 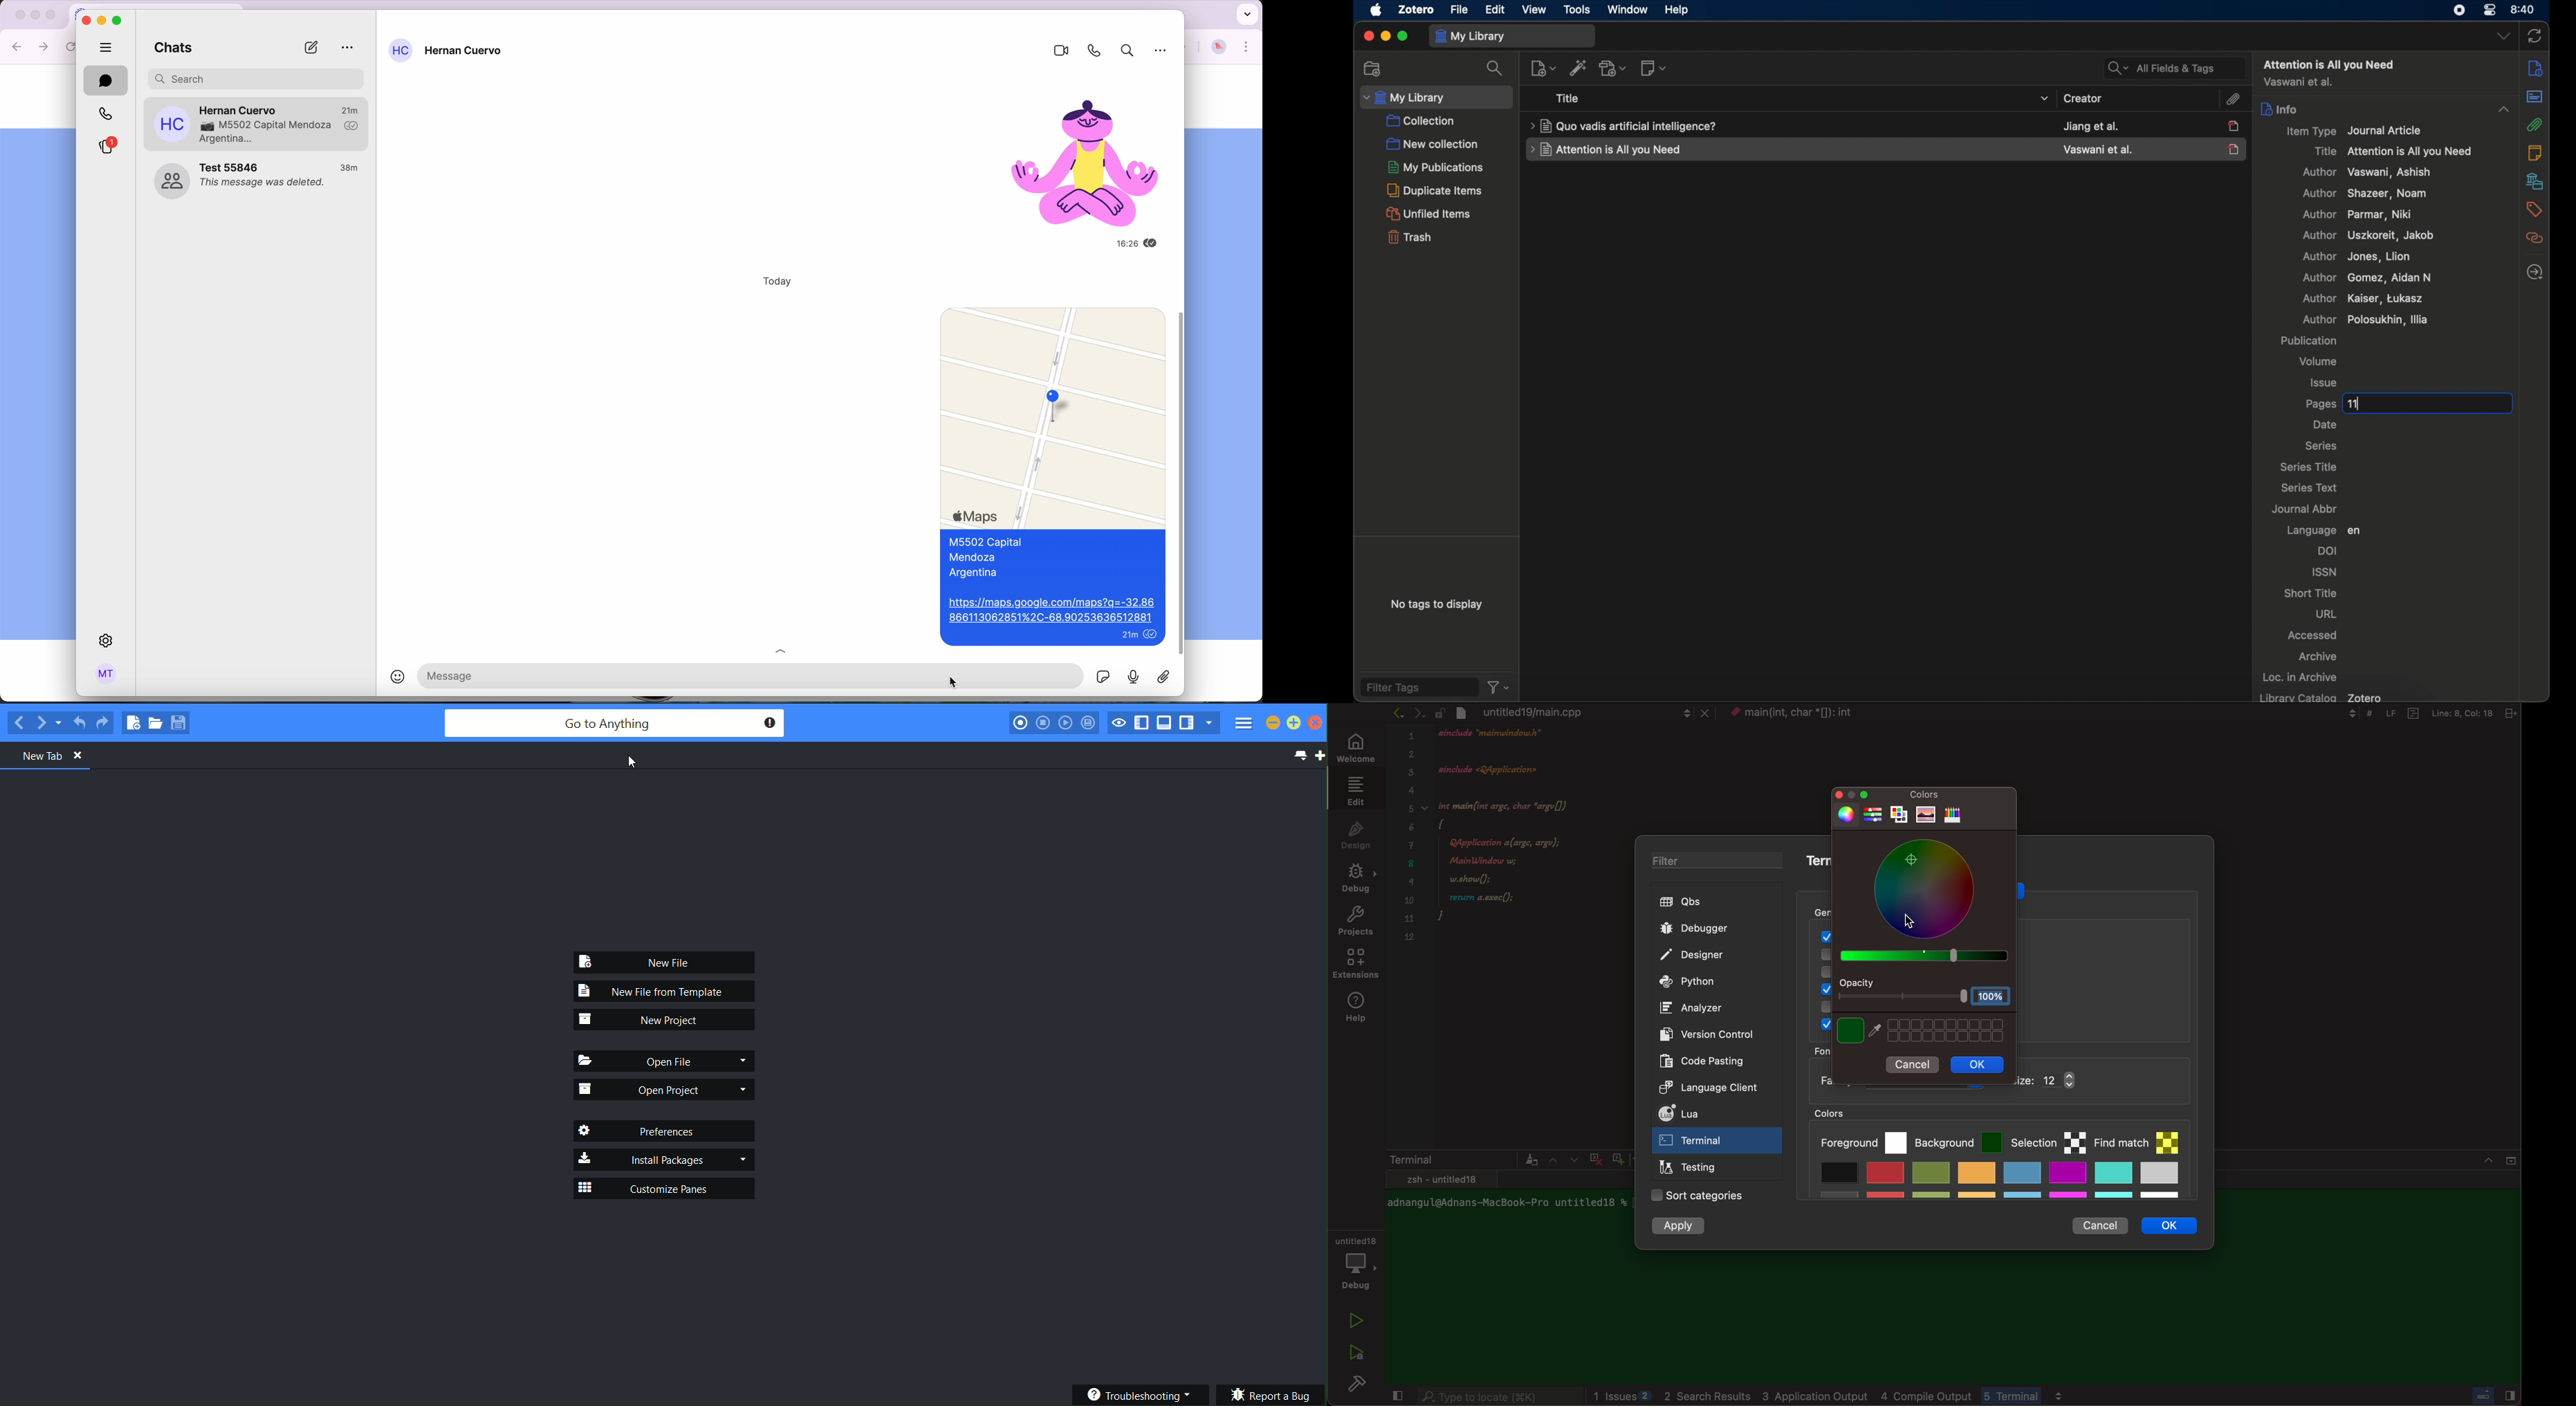 I want to click on seen, so click(x=1155, y=244).